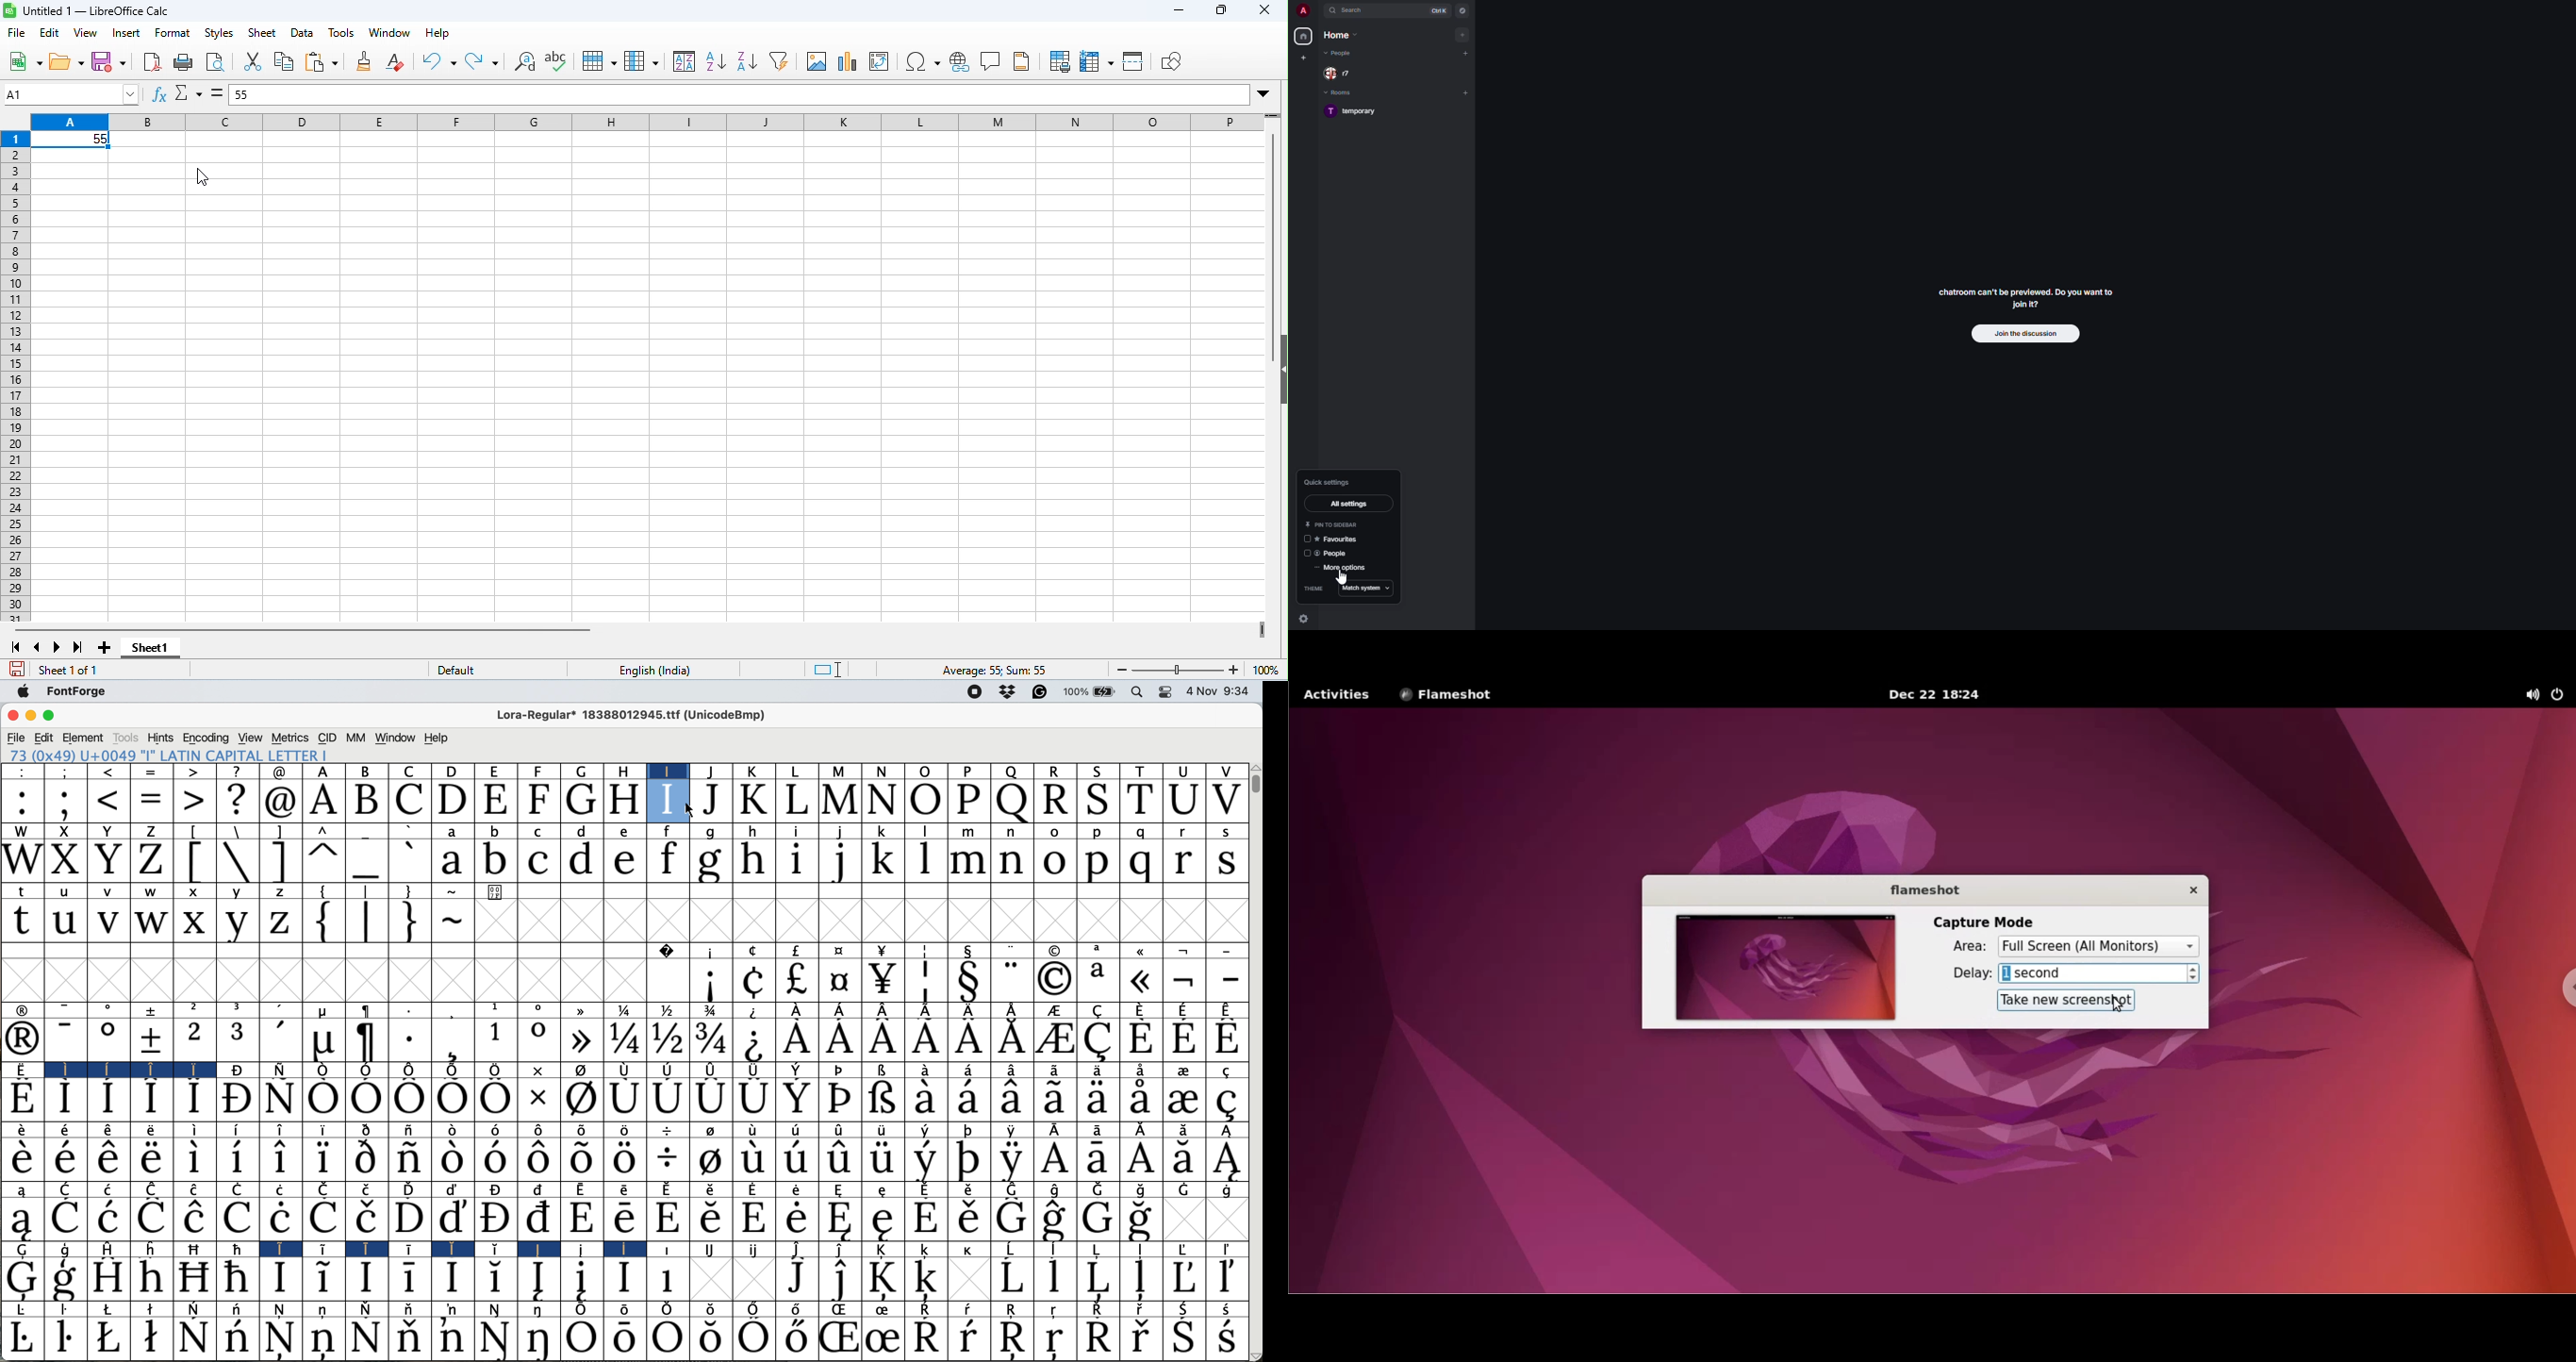 This screenshot has width=2576, height=1372. I want to click on Symbol, so click(281, 1340).